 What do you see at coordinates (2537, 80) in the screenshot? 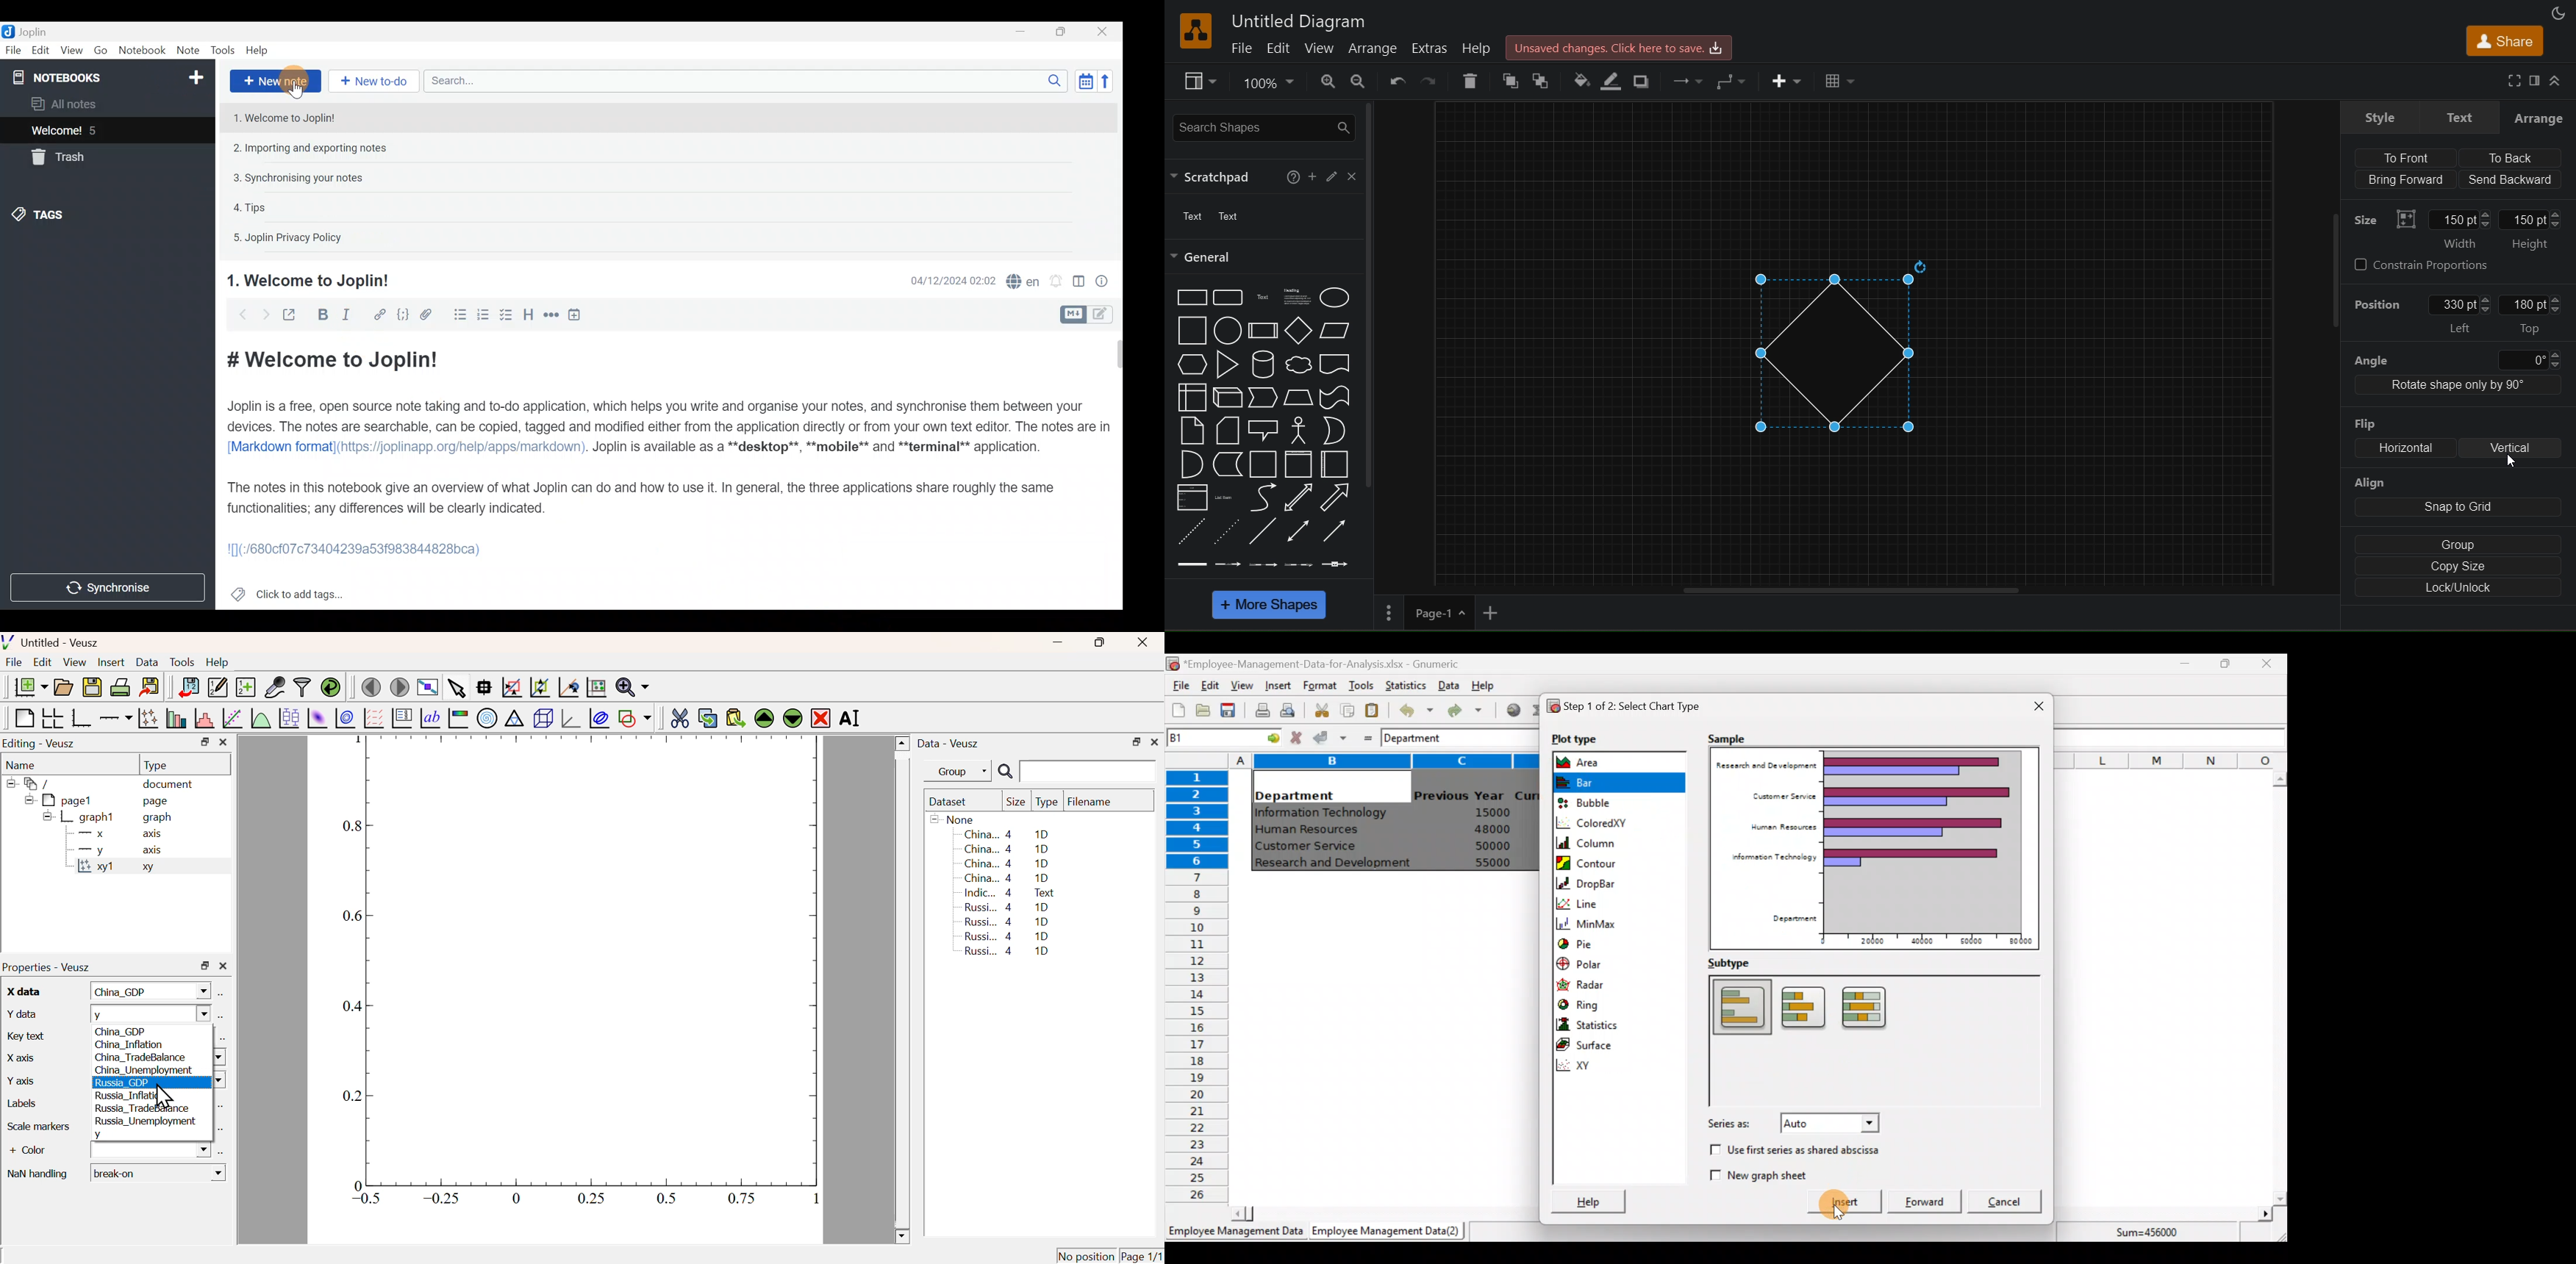
I see `format` at bounding box center [2537, 80].